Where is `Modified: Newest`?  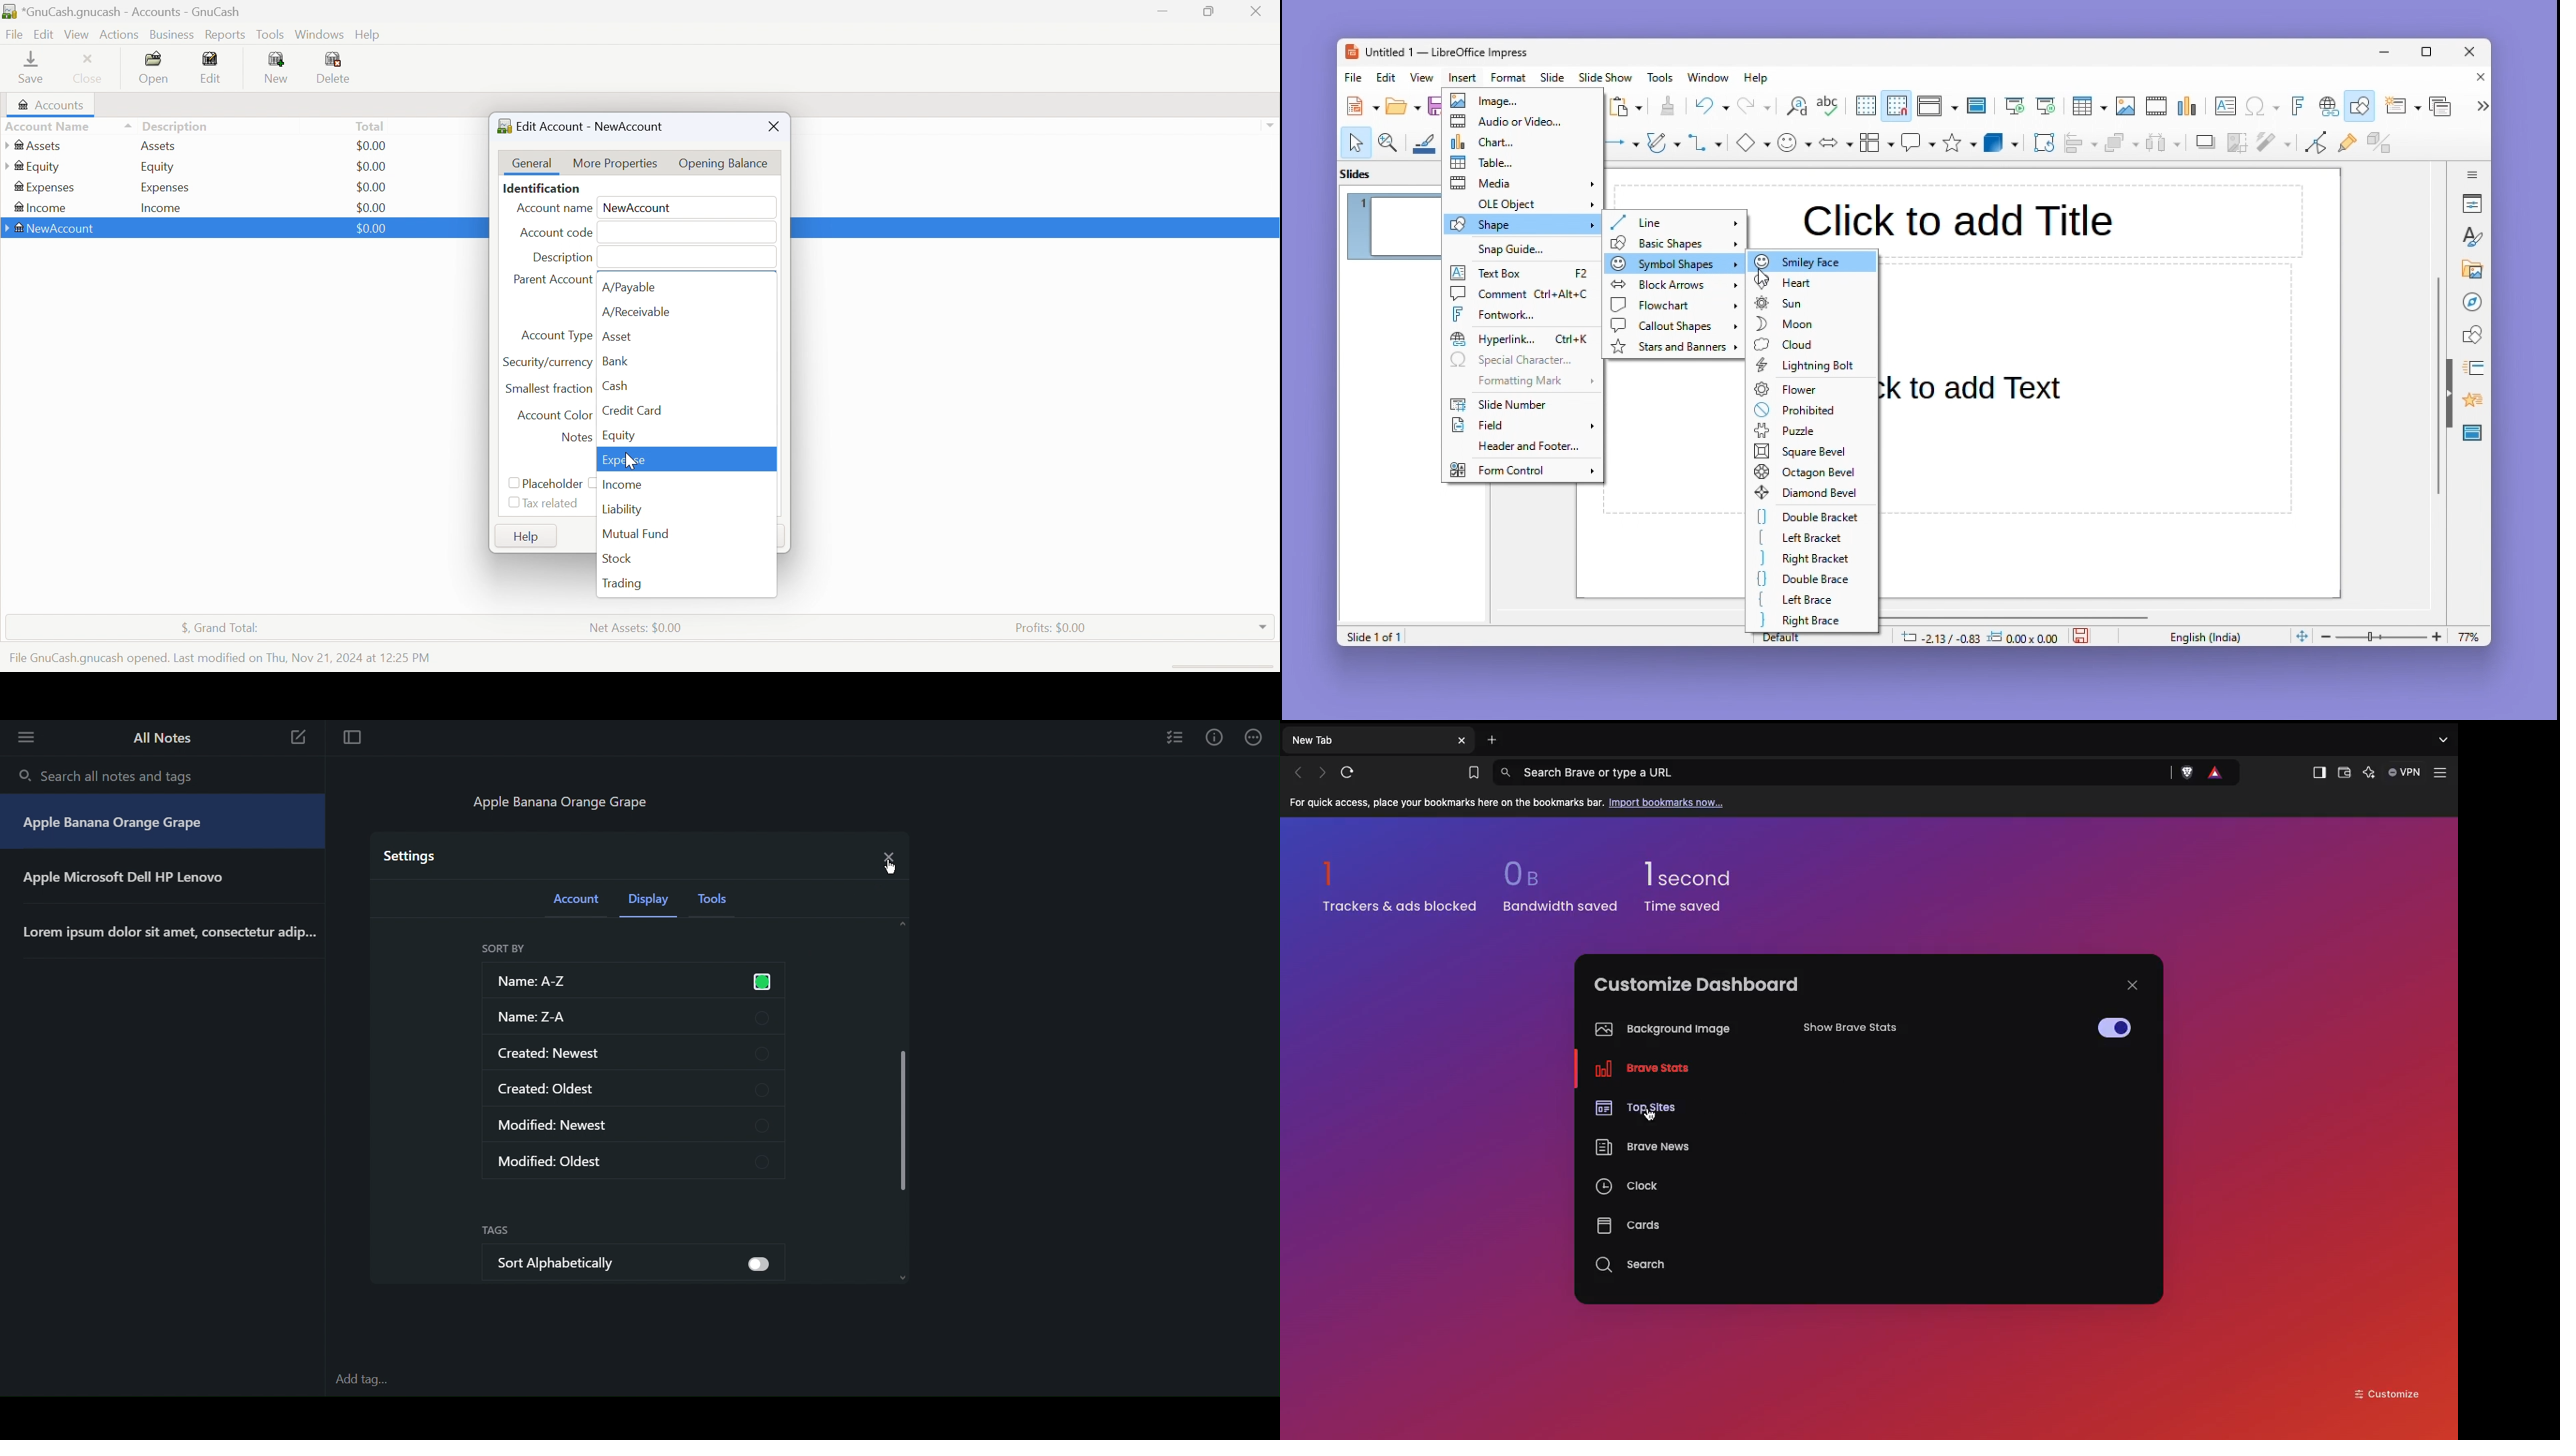 Modified: Newest is located at coordinates (632, 1126).